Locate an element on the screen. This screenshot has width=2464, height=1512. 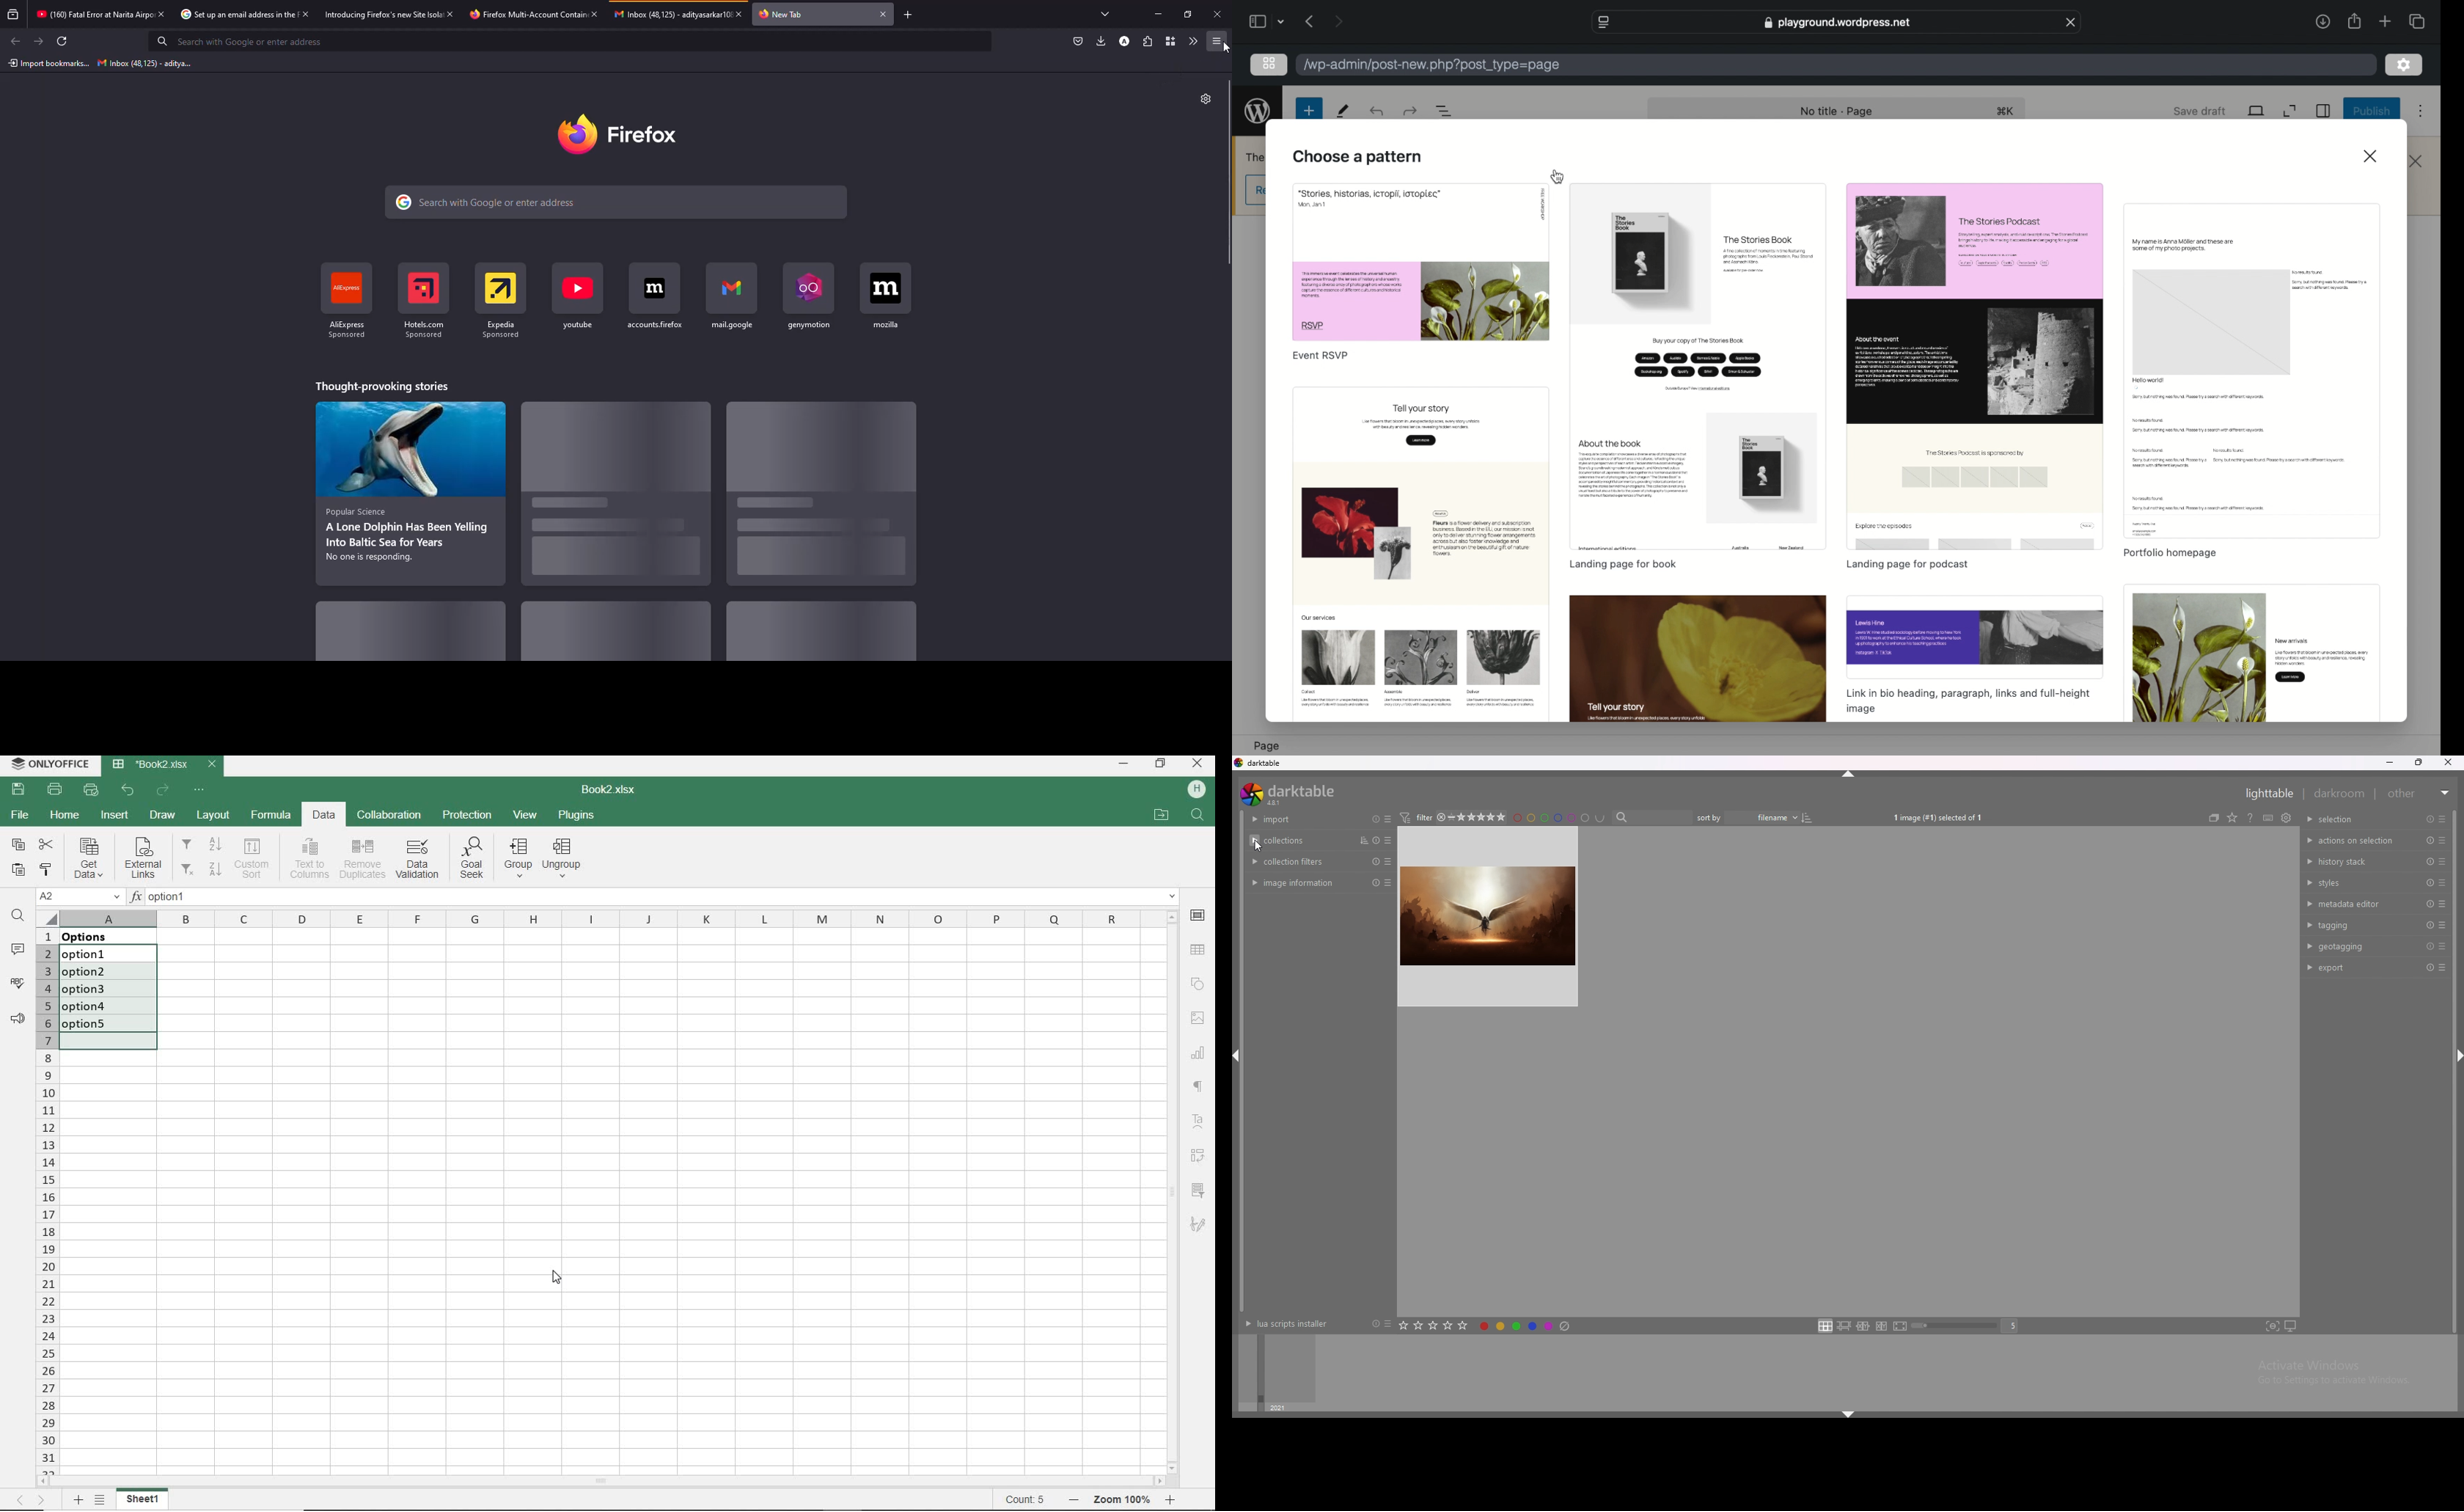
preview is located at coordinates (2250, 371).